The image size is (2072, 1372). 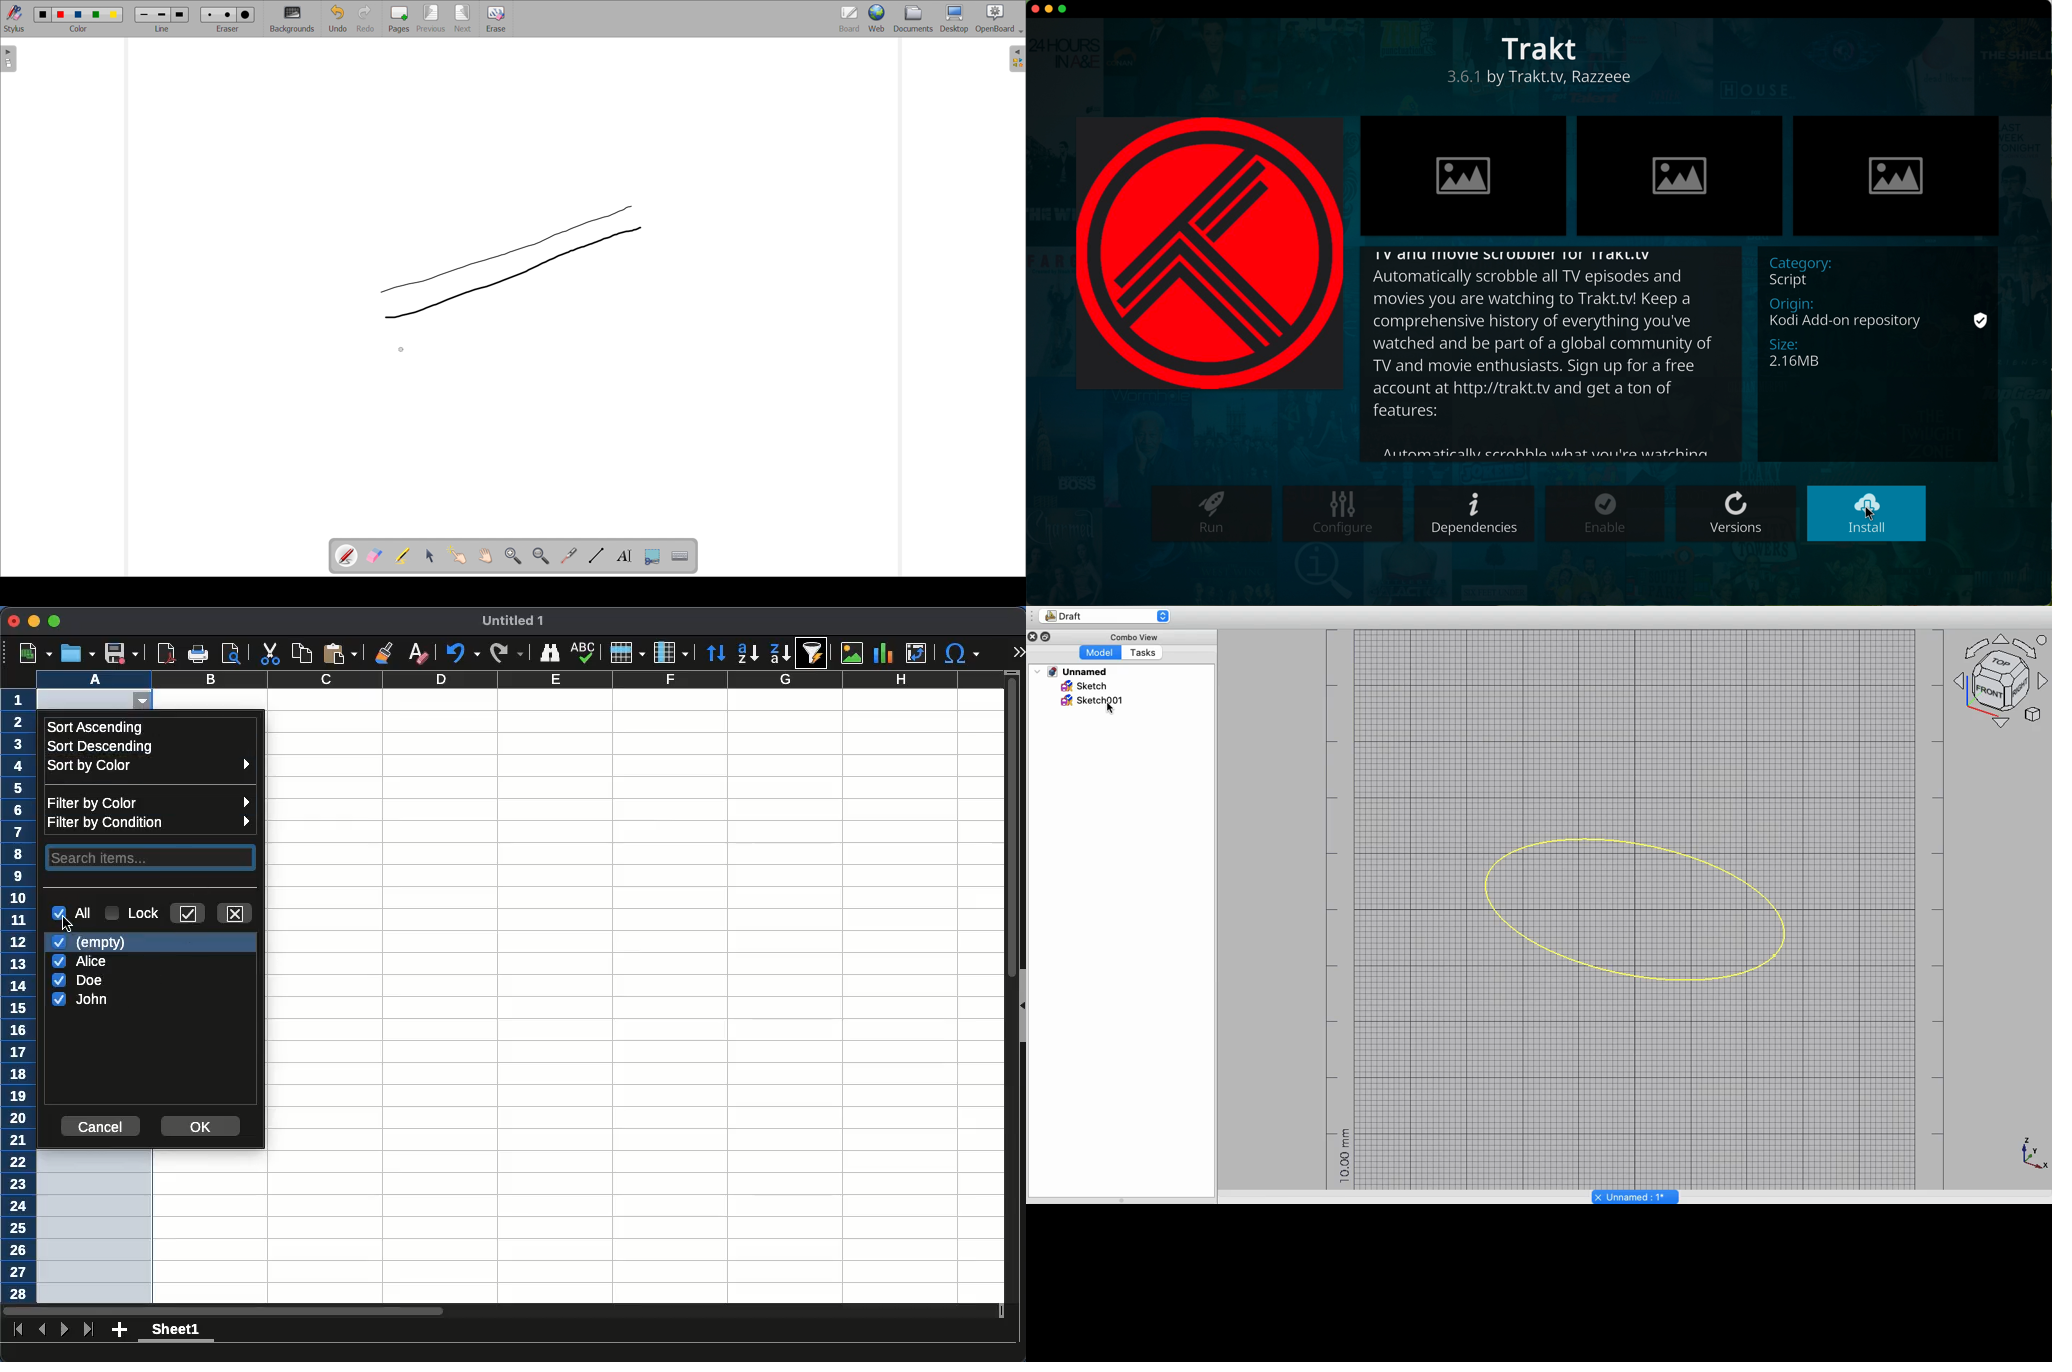 What do you see at coordinates (90, 1330) in the screenshot?
I see `last sheet` at bounding box center [90, 1330].